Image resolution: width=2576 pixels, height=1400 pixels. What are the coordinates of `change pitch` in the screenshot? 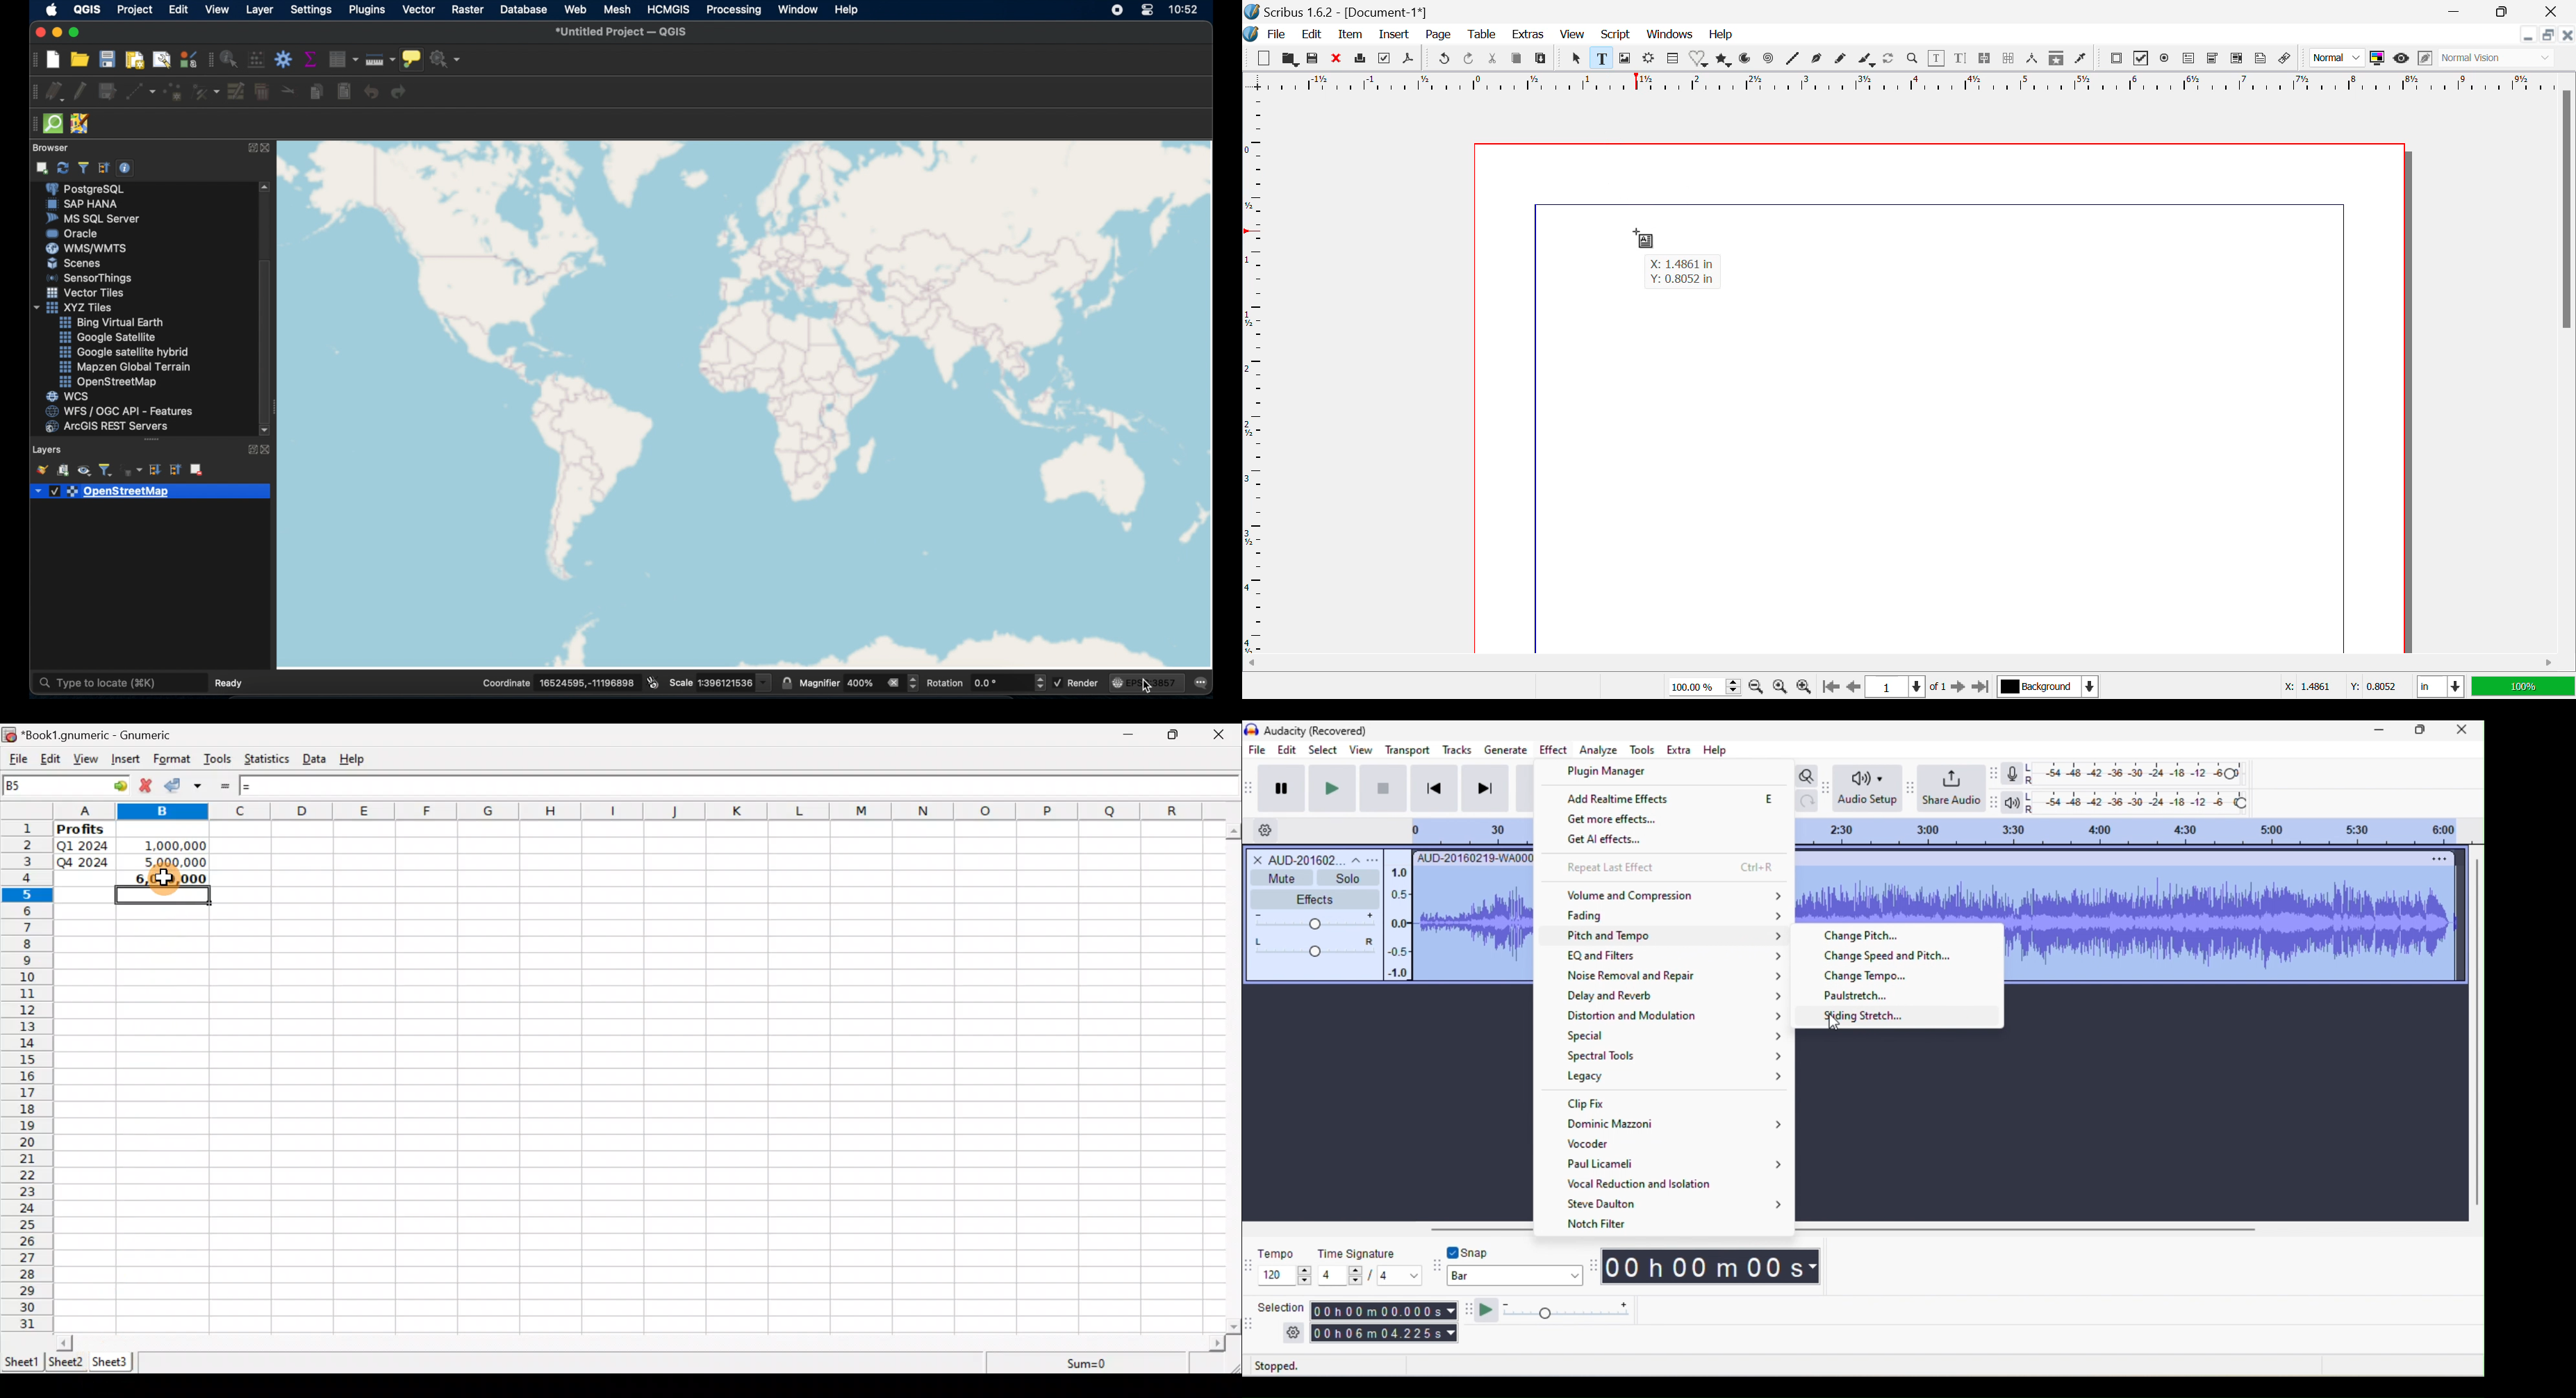 It's located at (1864, 936).